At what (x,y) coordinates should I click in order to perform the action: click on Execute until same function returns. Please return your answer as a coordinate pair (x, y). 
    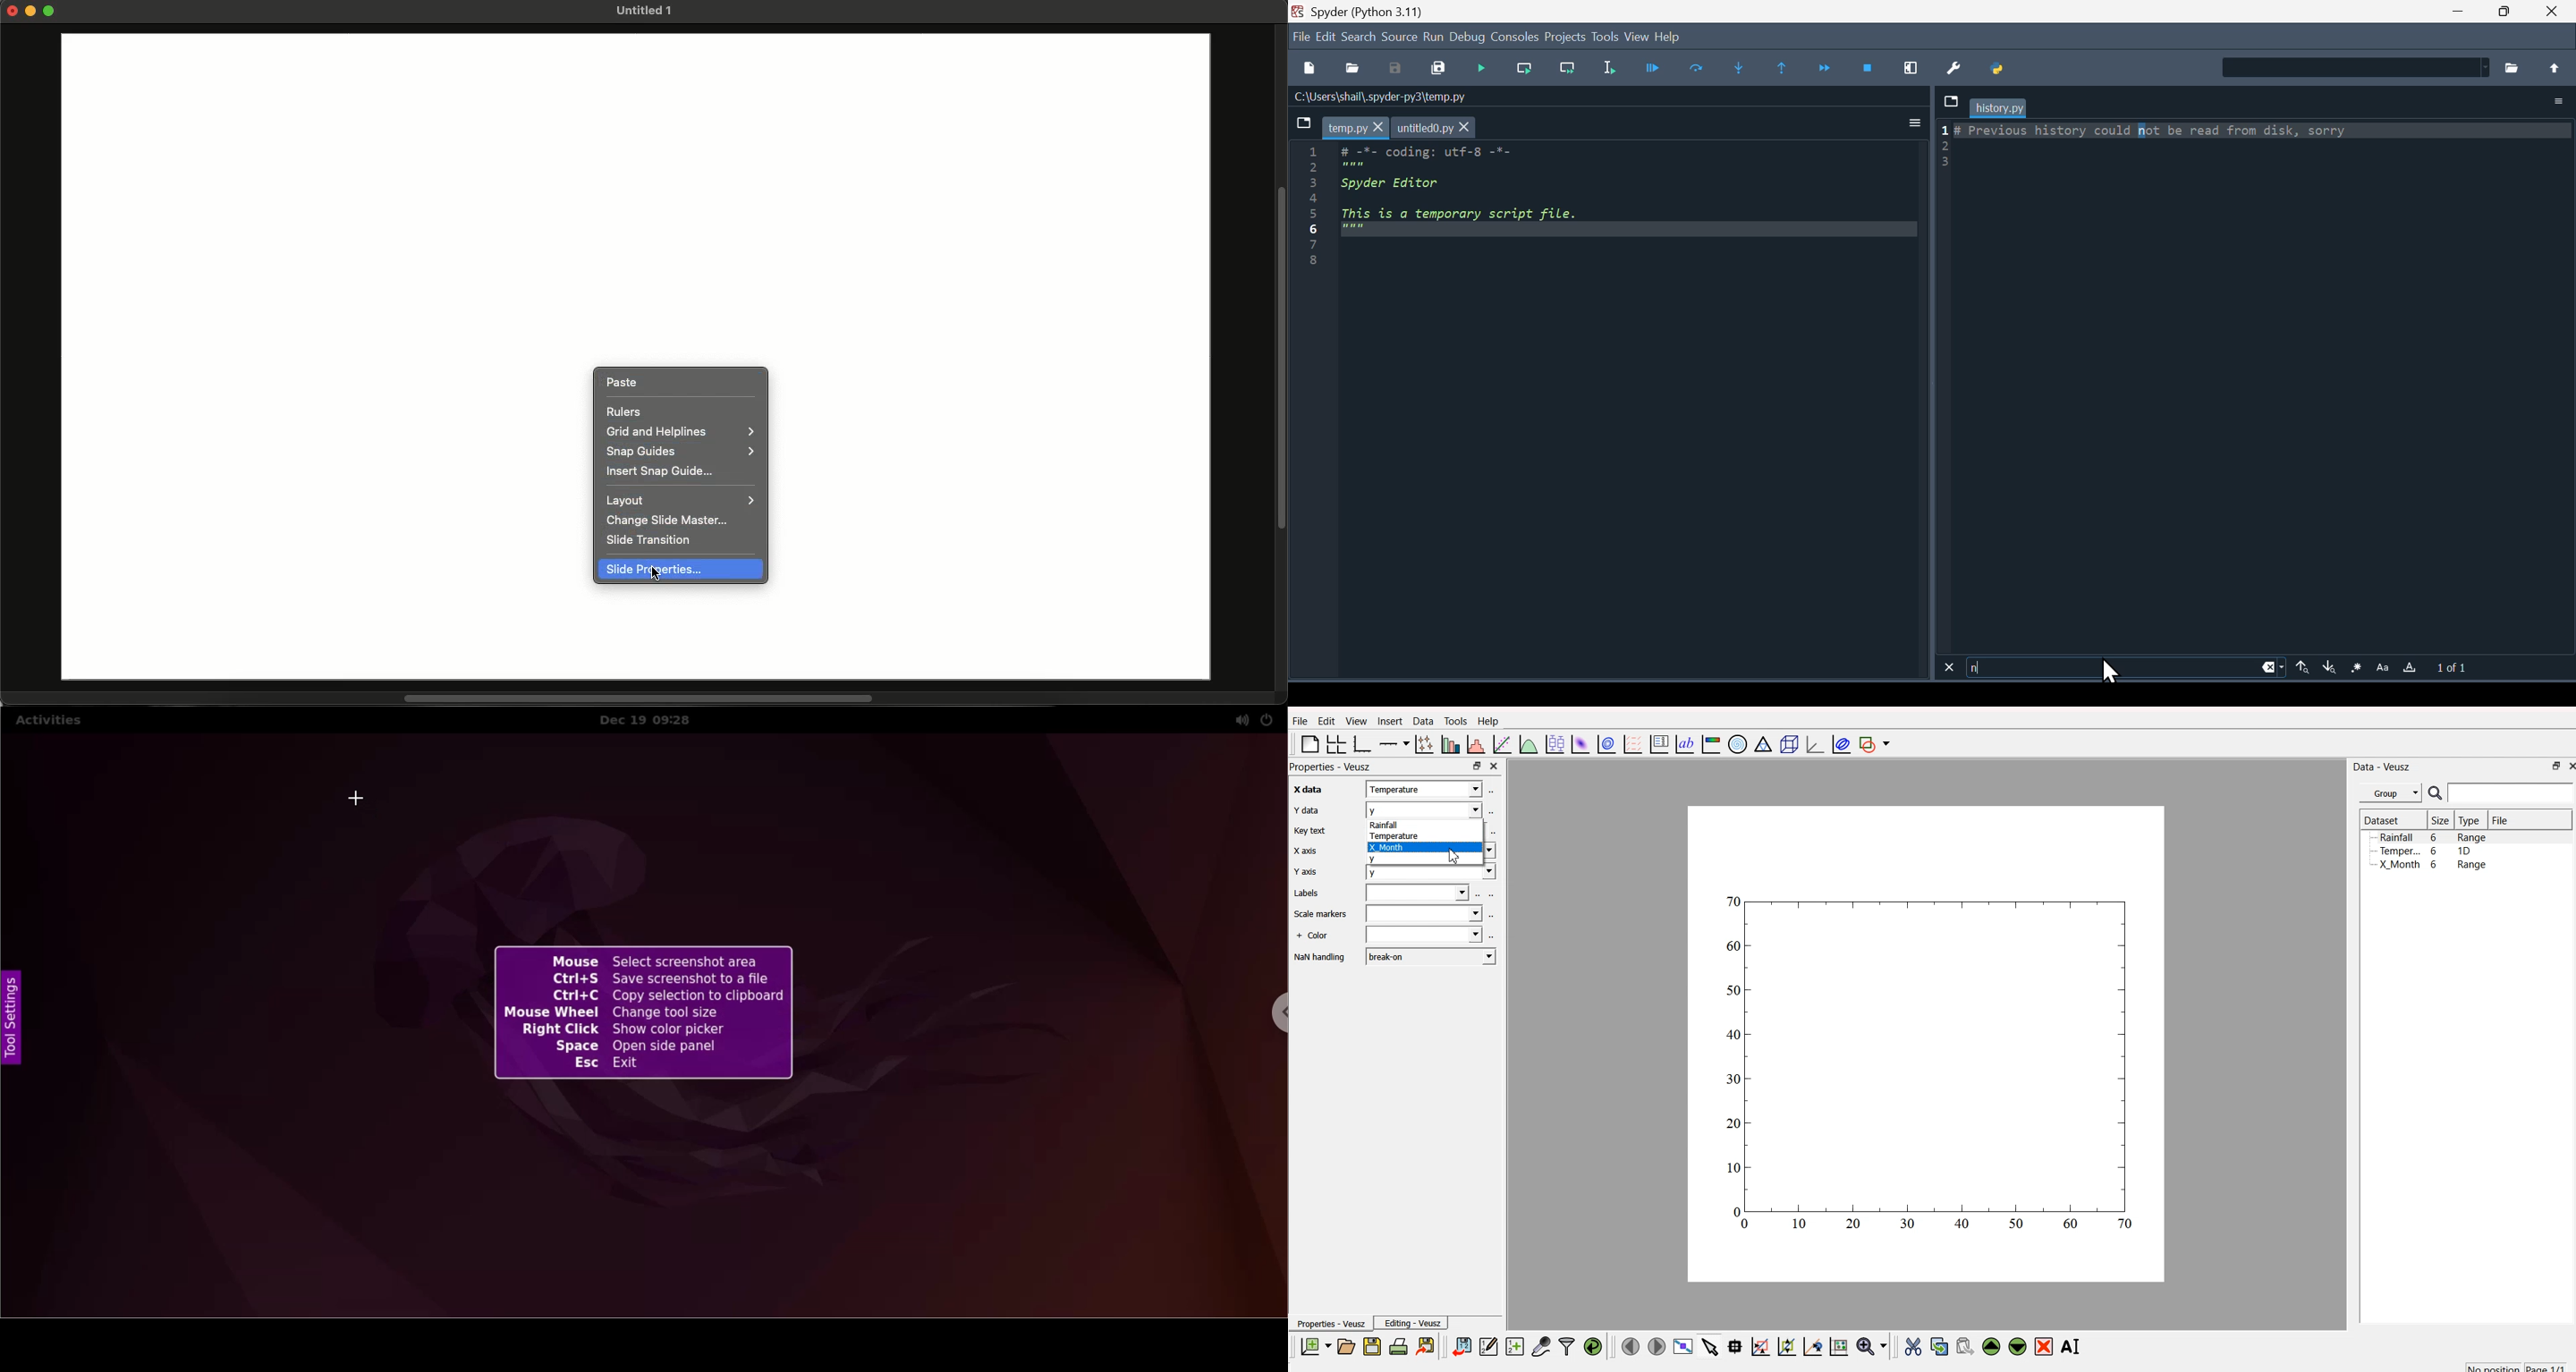
    Looking at the image, I should click on (1782, 66).